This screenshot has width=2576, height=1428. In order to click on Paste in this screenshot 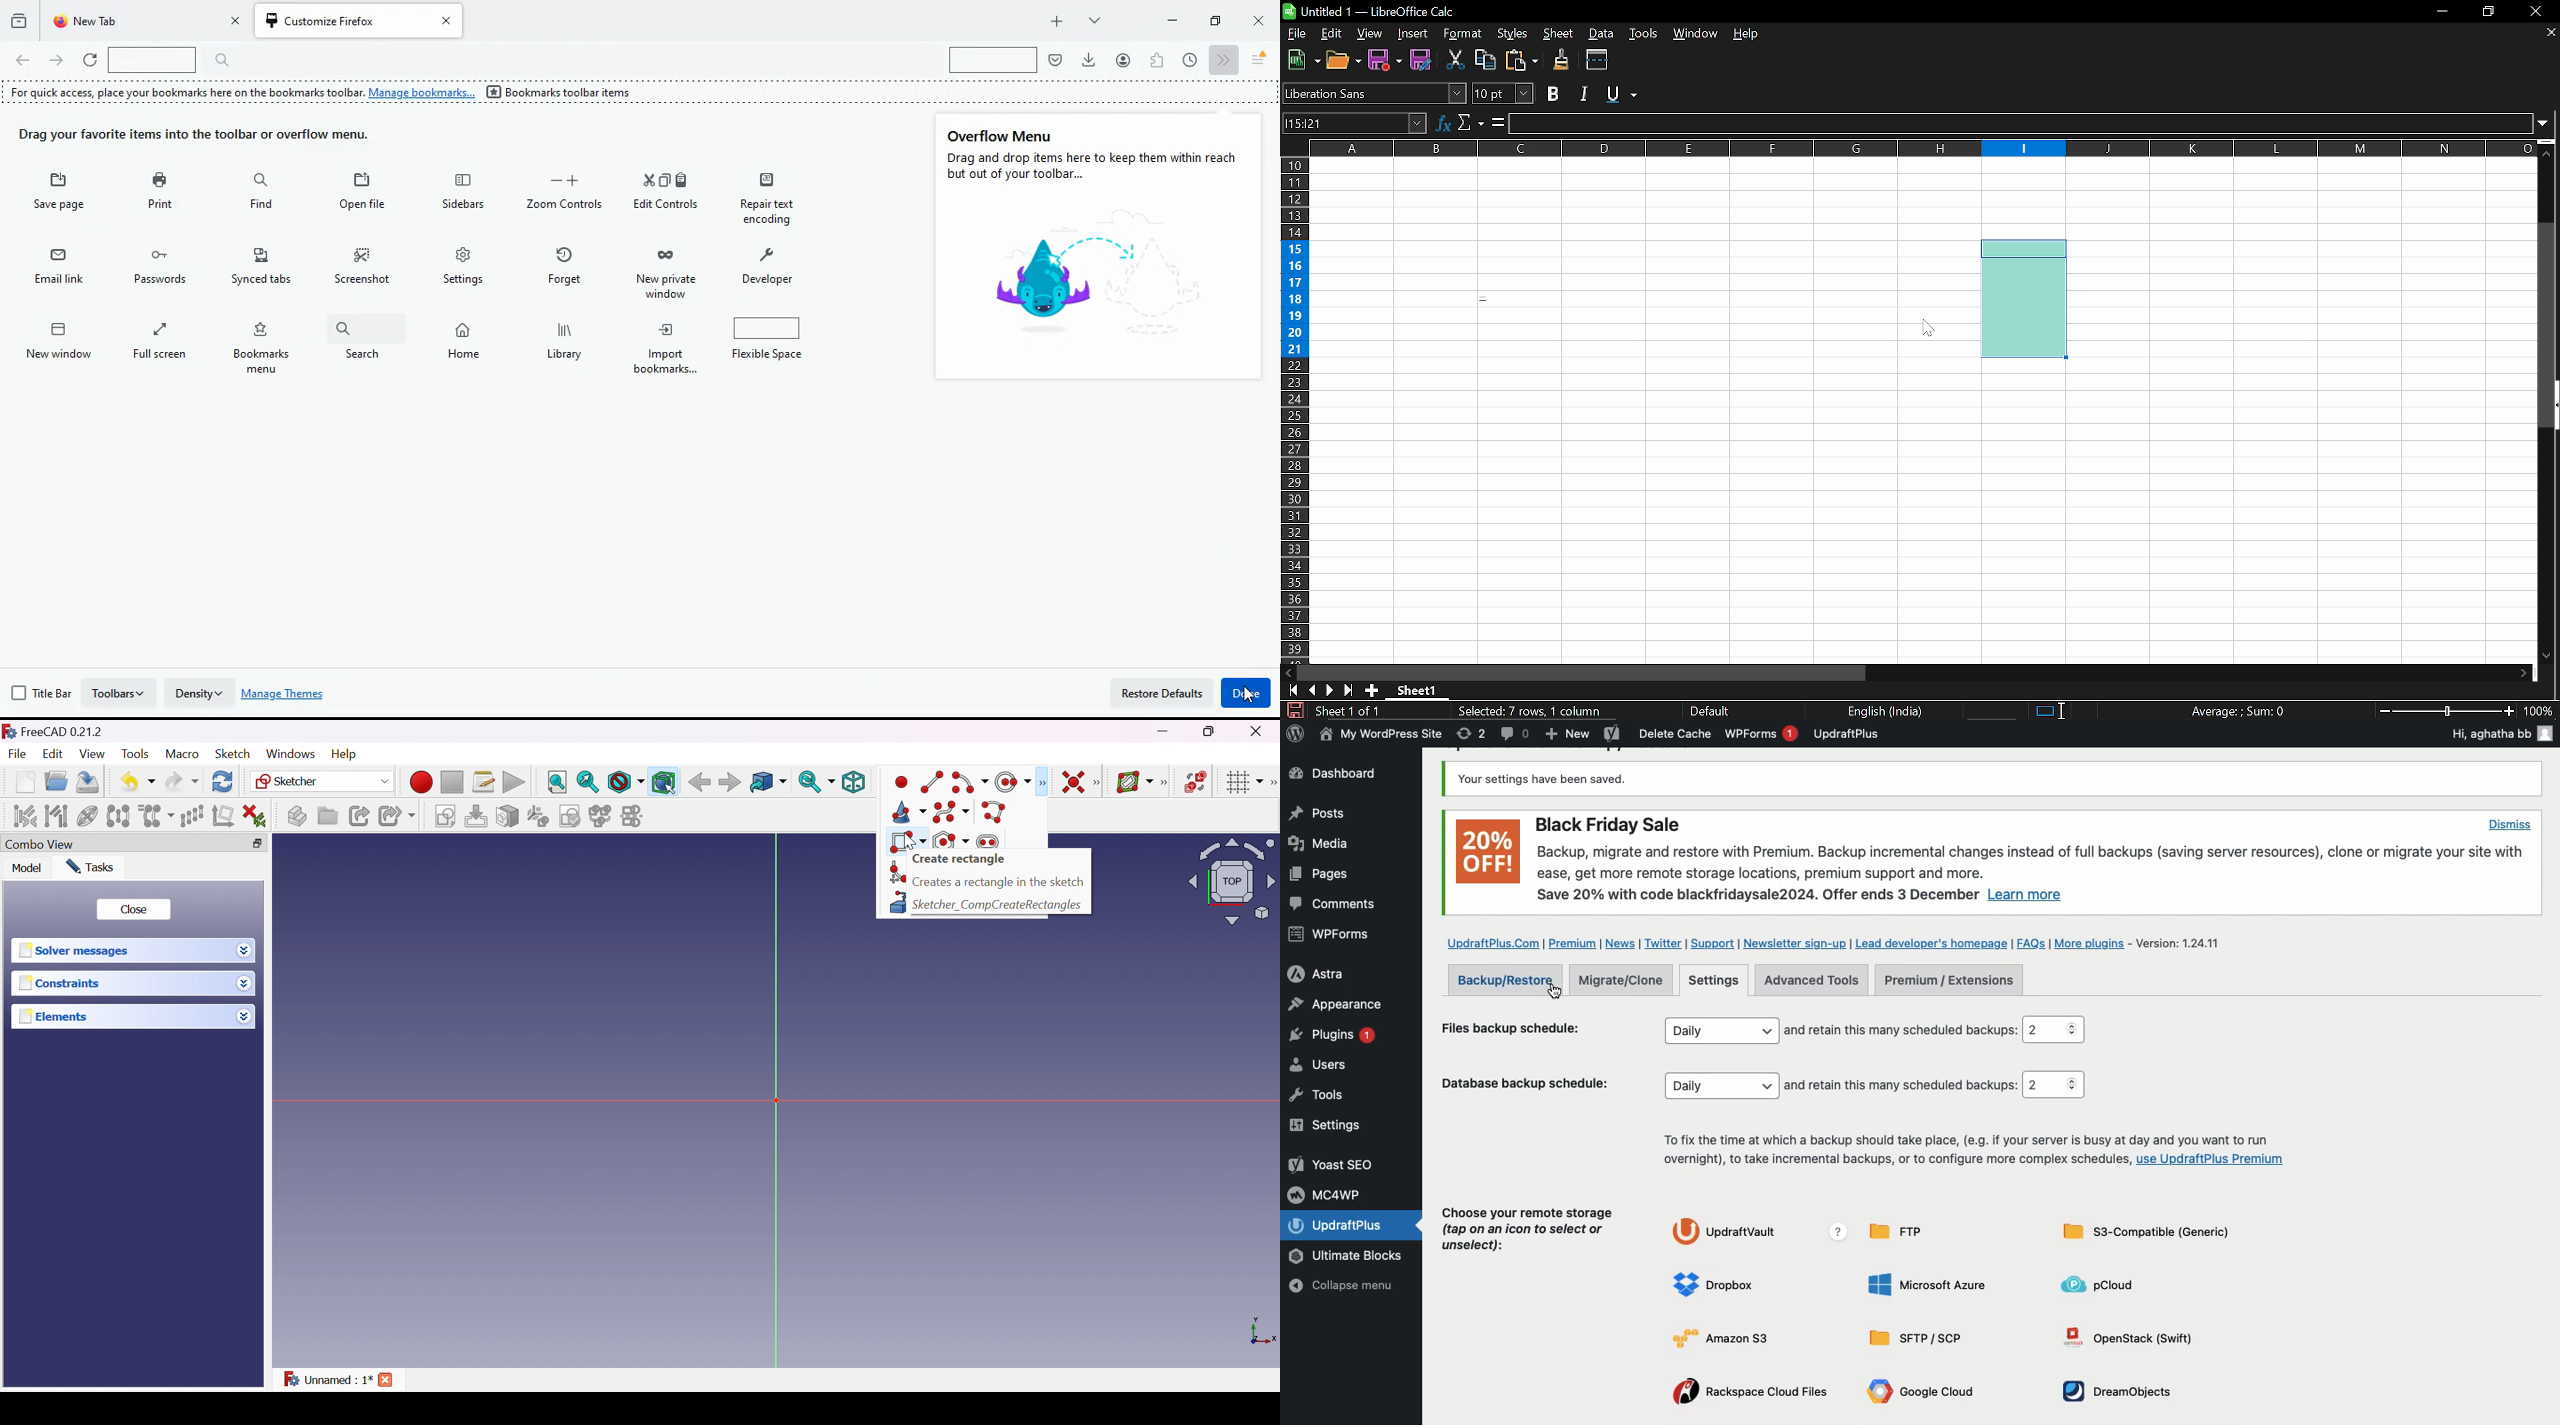, I will do `click(1523, 60)`.